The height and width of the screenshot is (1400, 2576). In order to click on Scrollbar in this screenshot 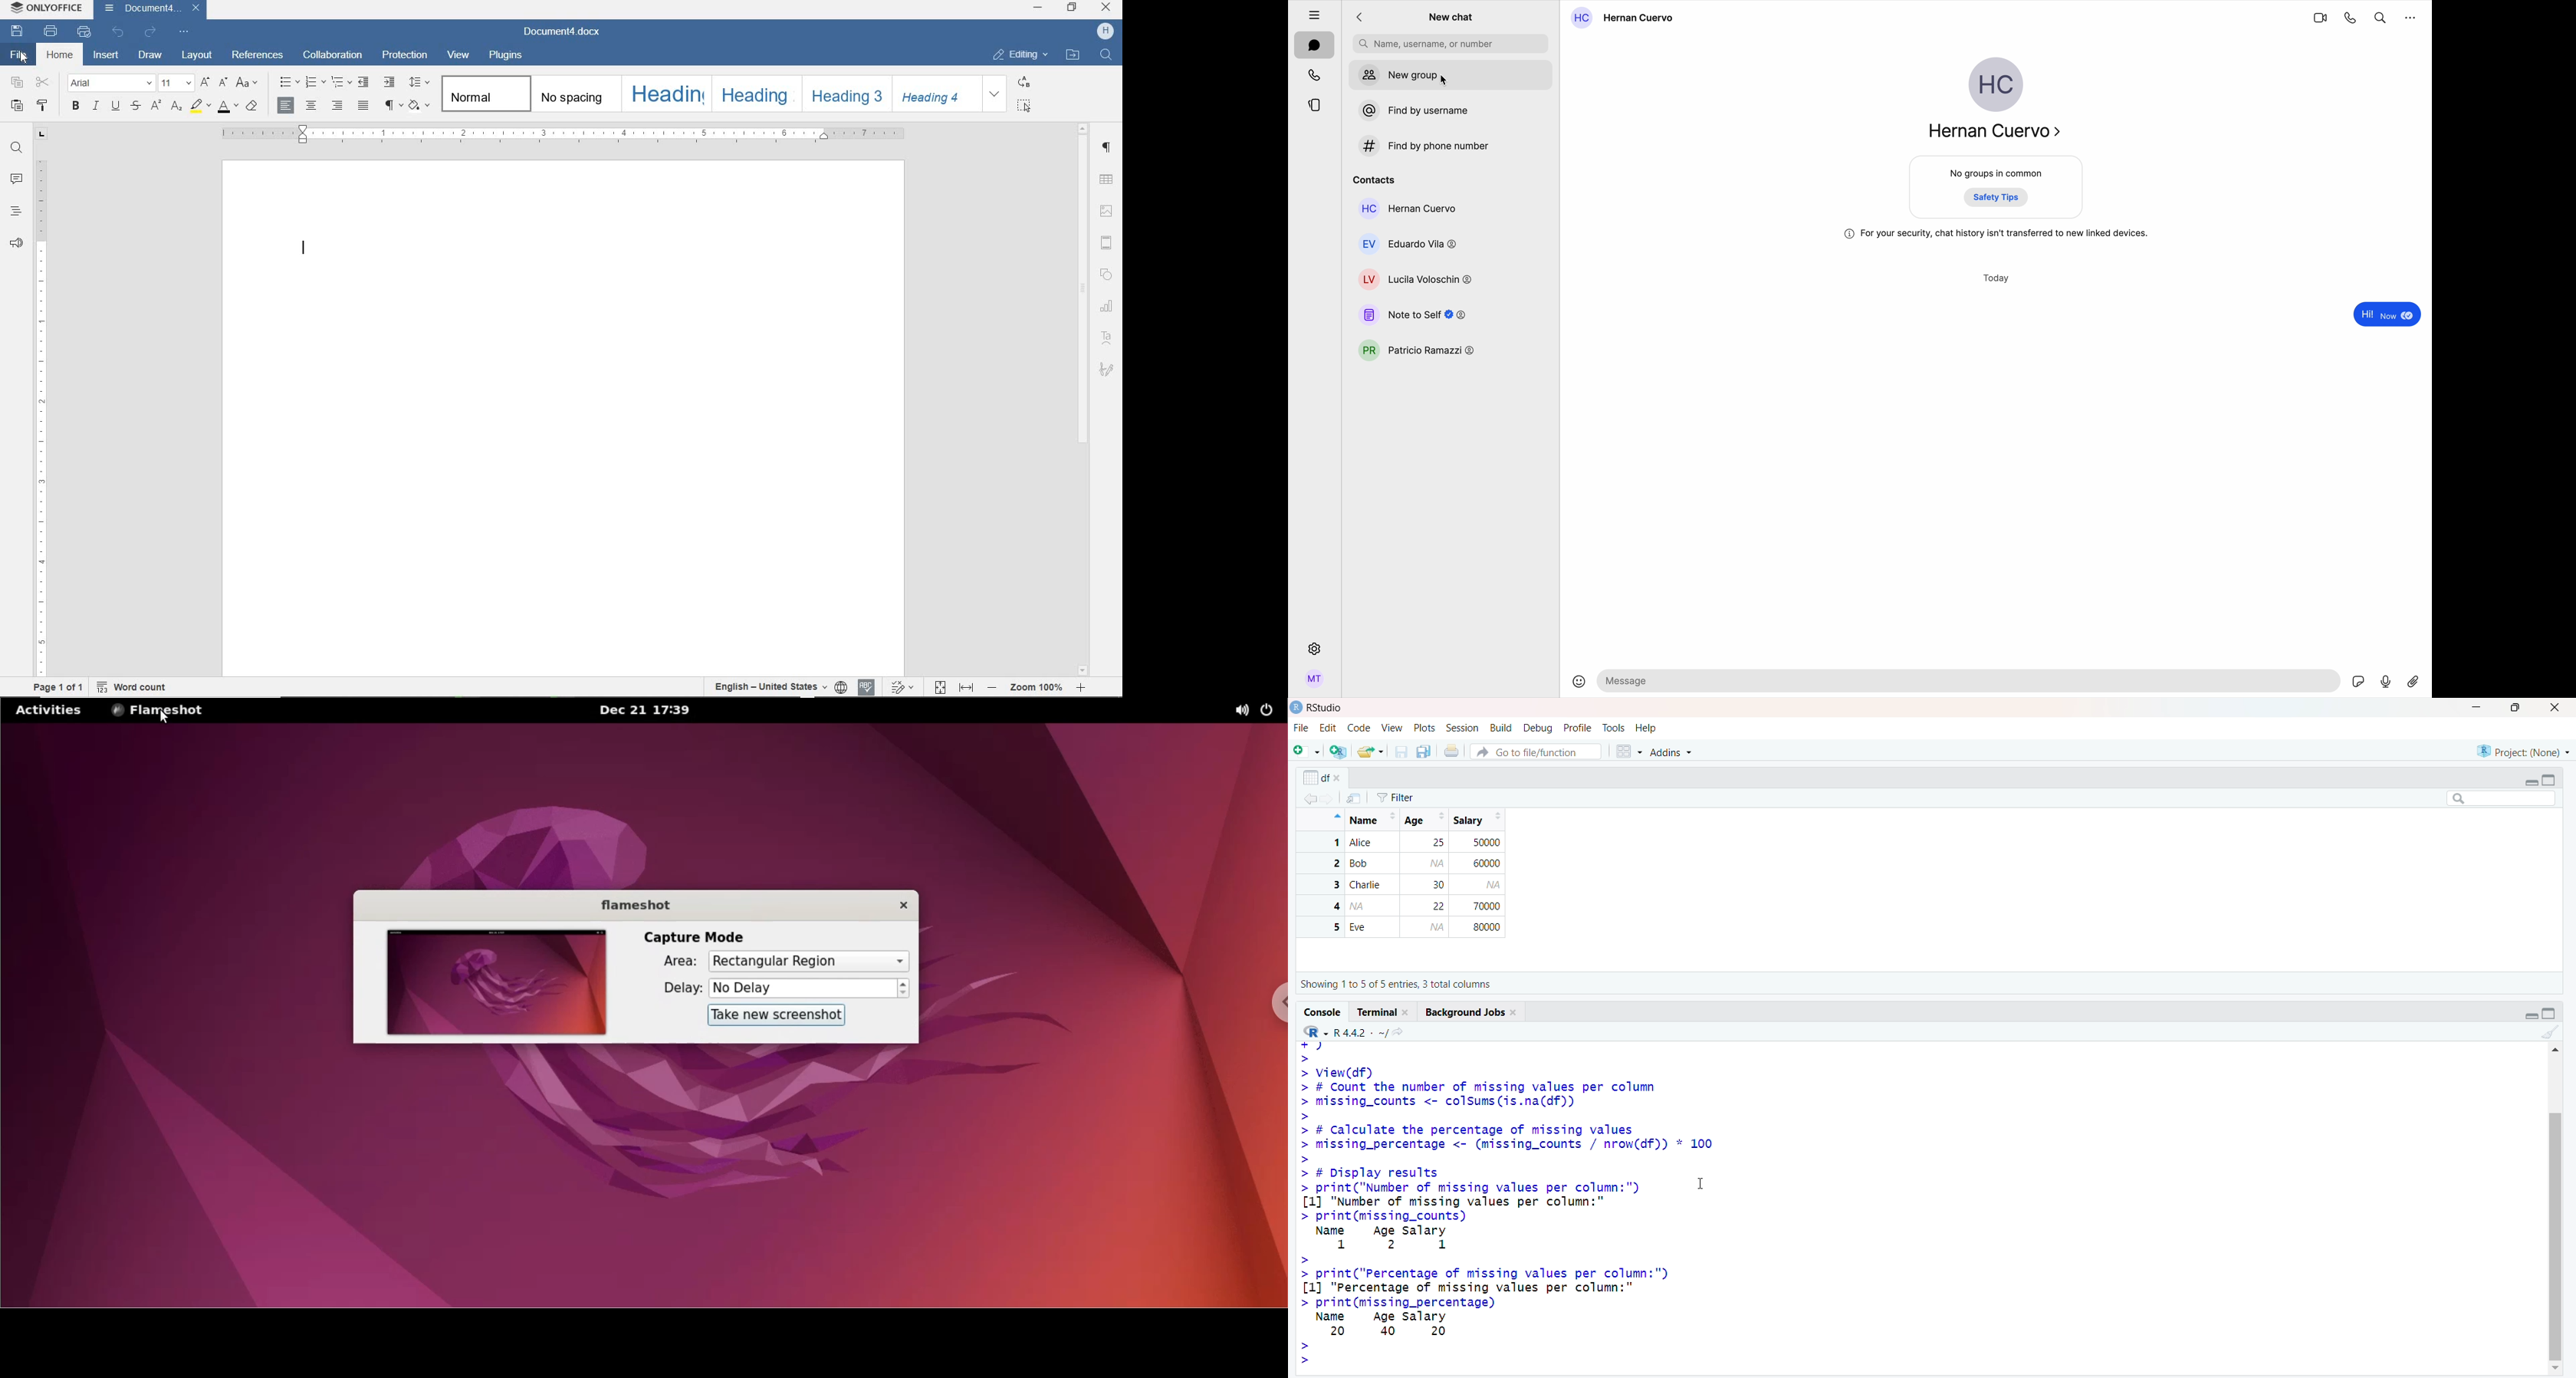, I will do `click(2556, 1235)`.